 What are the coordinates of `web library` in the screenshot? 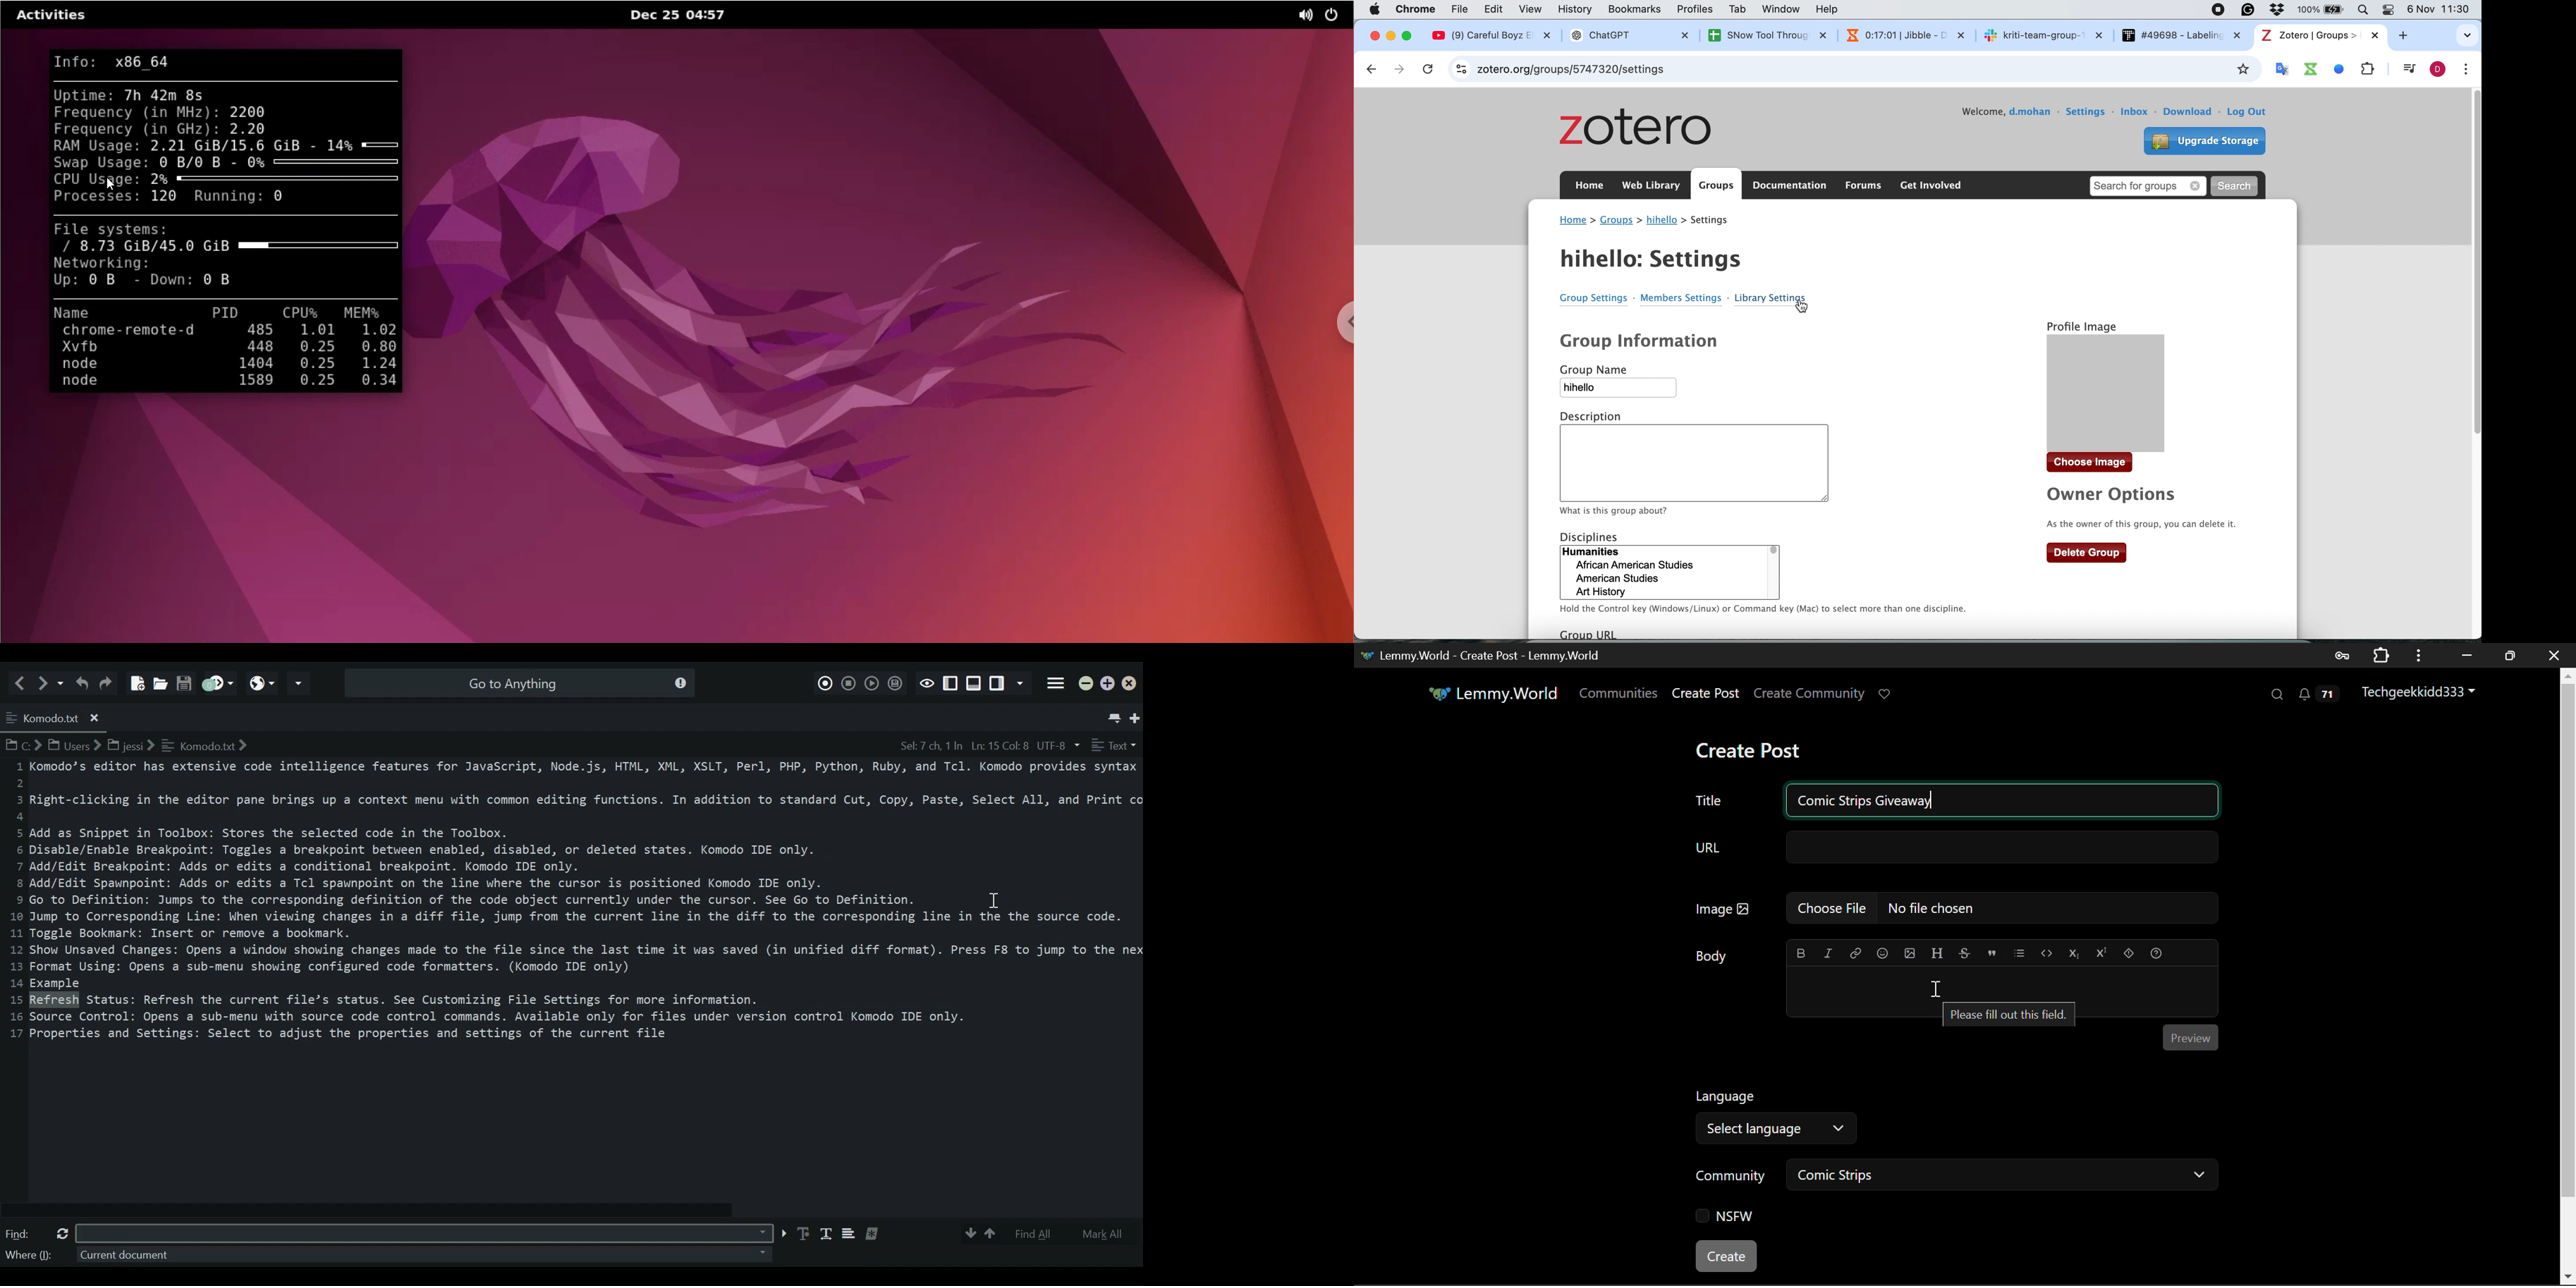 It's located at (1653, 185).